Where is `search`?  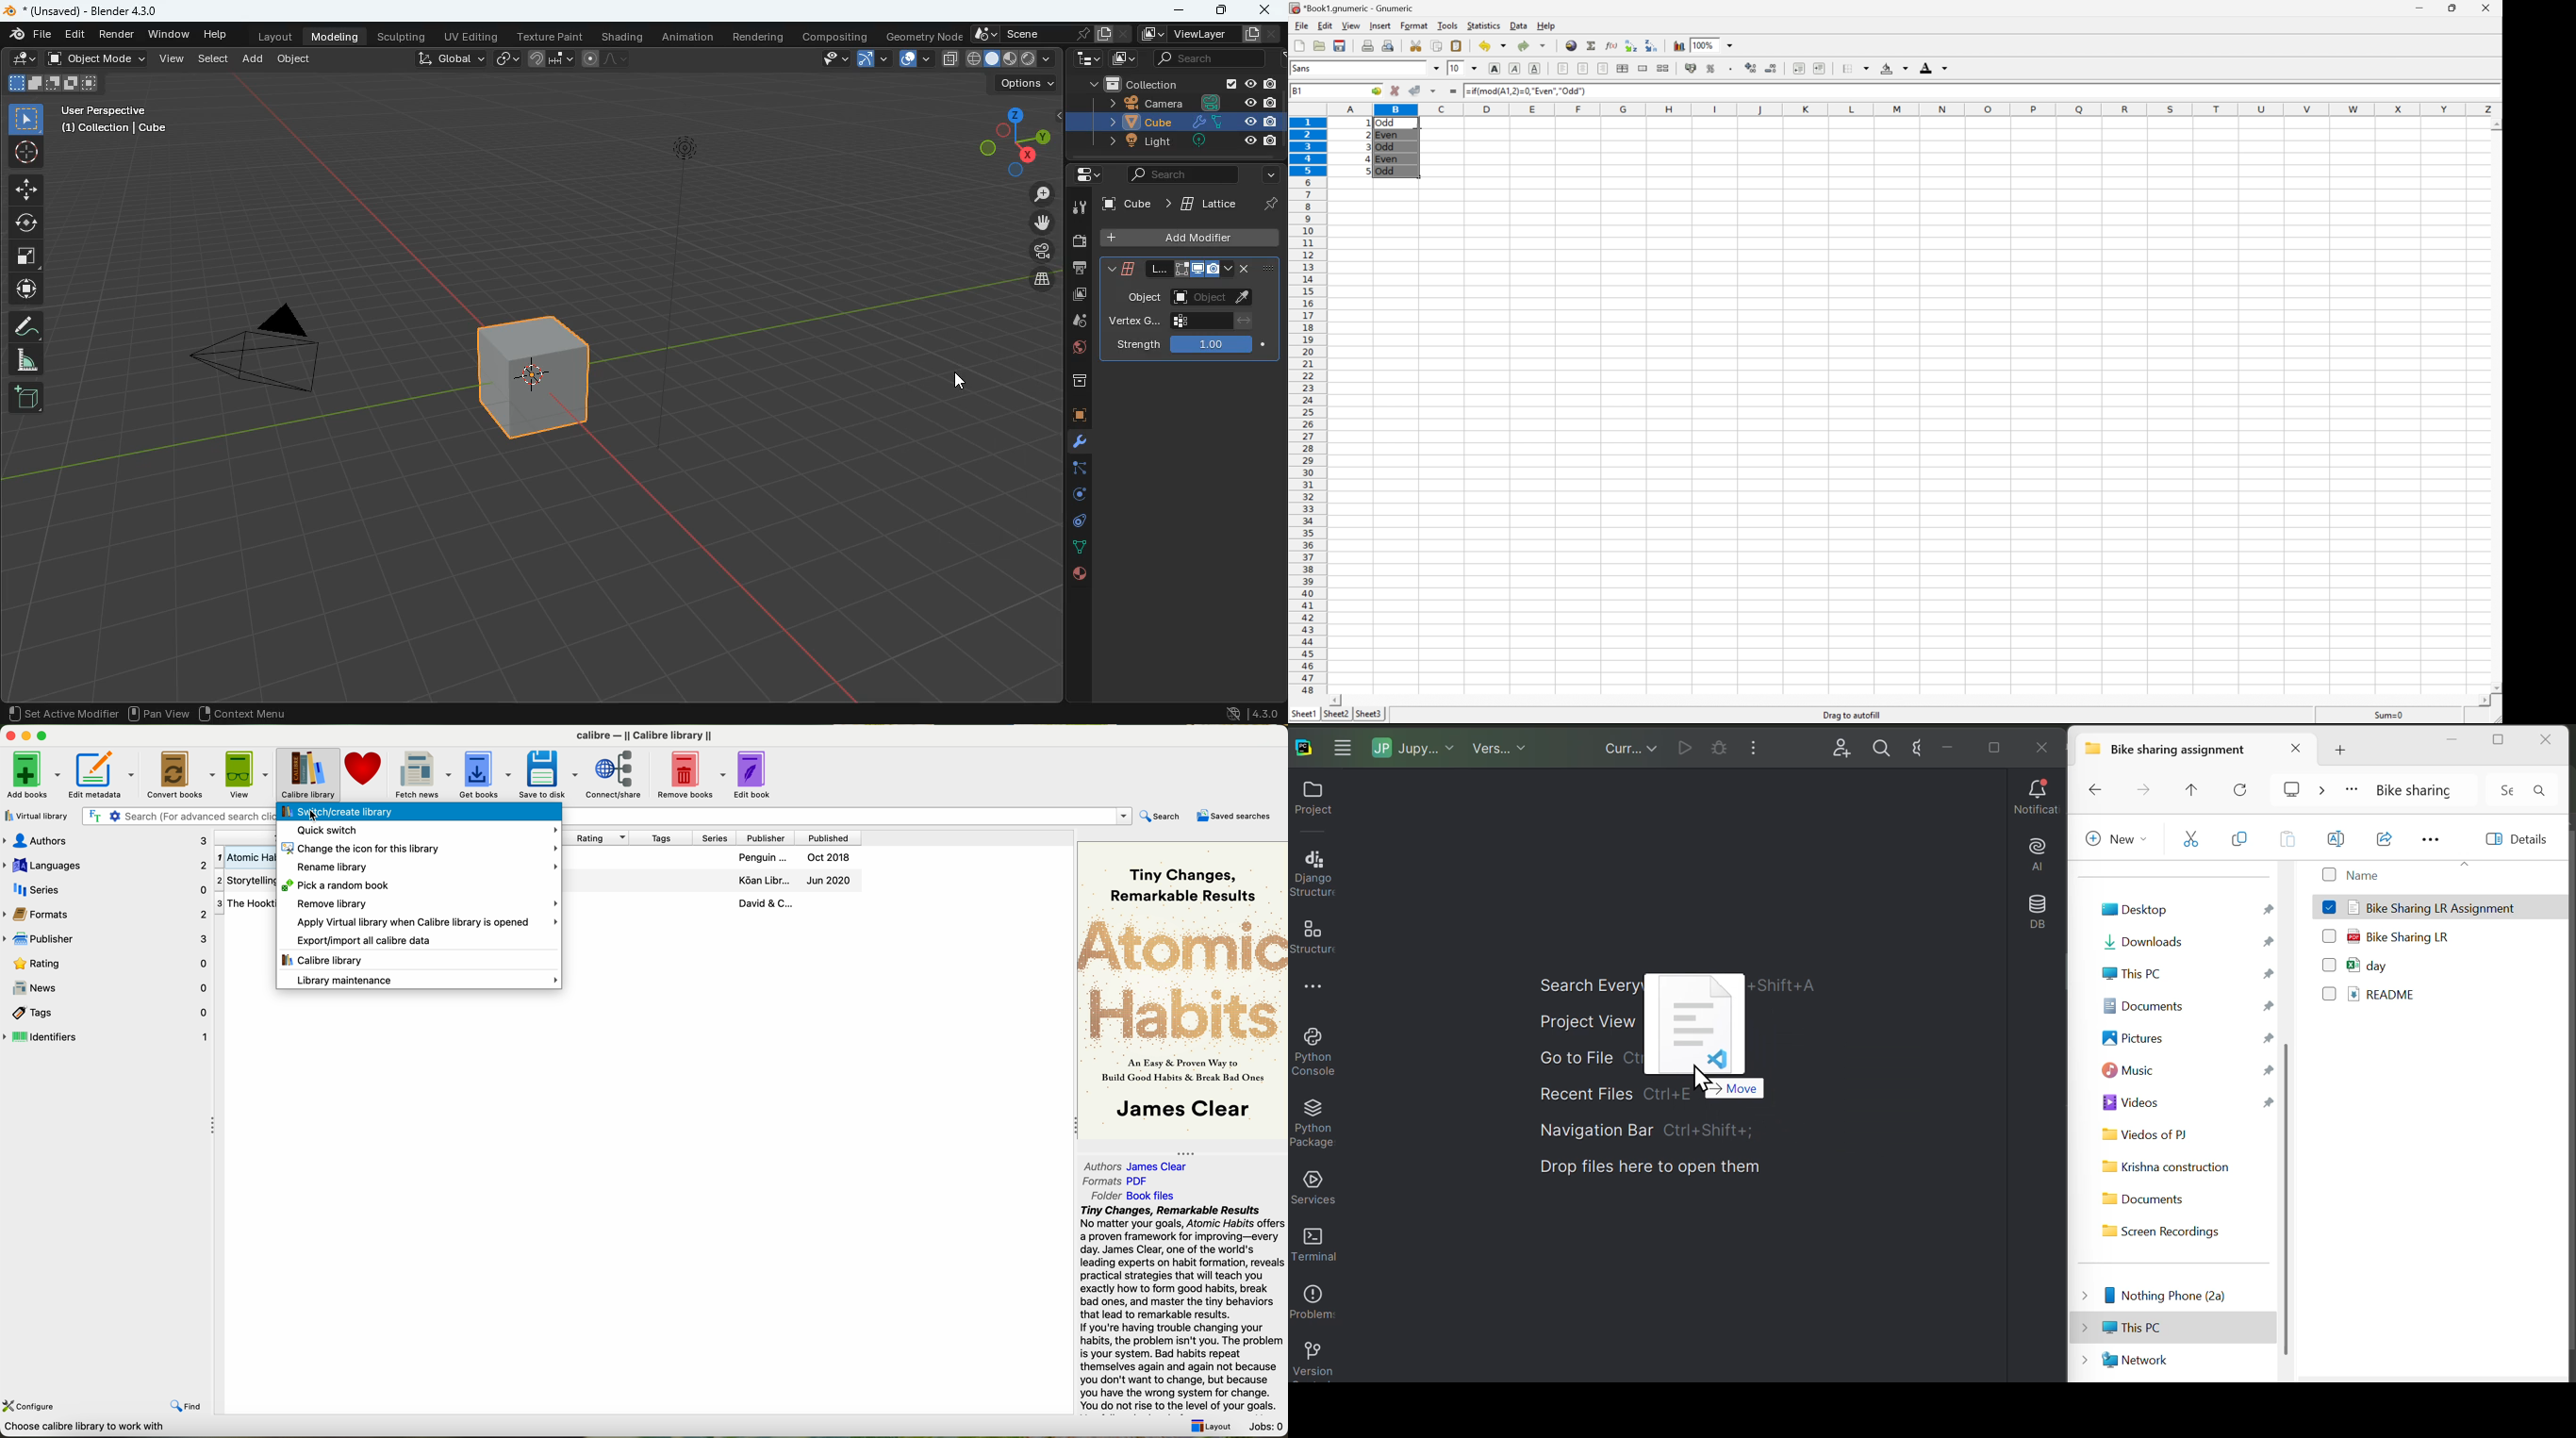 search is located at coordinates (1880, 744).